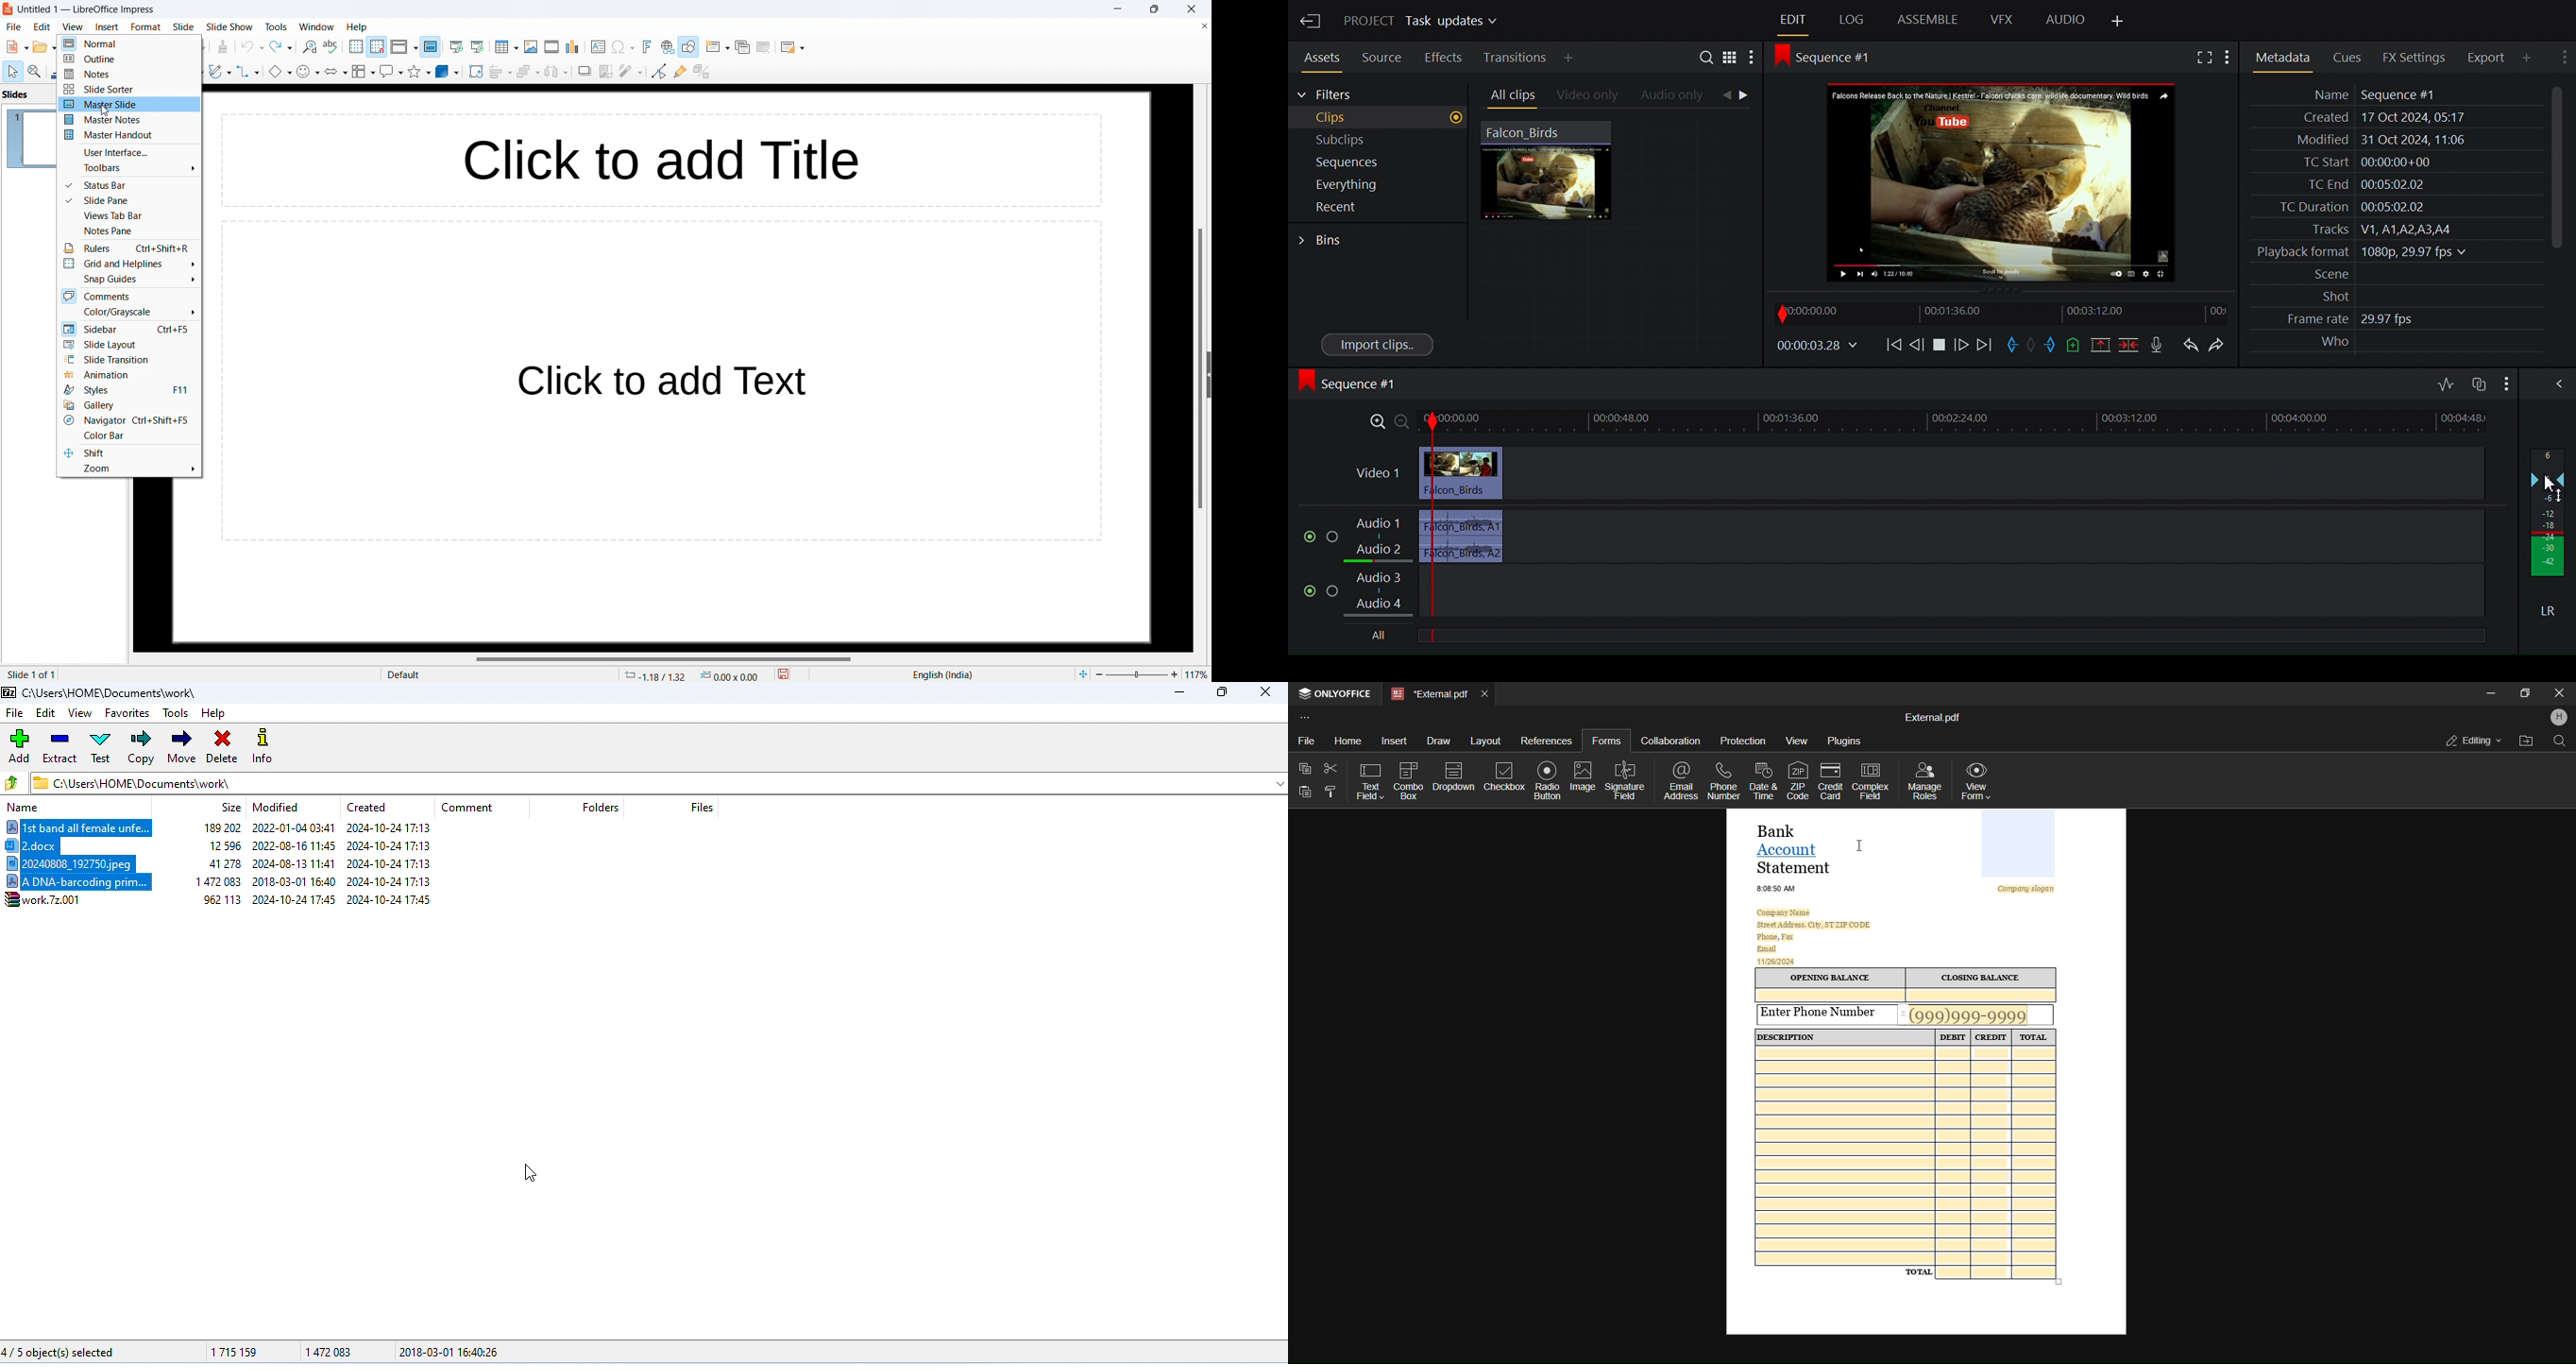 Image resolution: width=2576 pixels, height=1372 pixels. What do you see at coordinates (14, 712) in the screenshot?
I see `file` at bounding box center [14, 712].